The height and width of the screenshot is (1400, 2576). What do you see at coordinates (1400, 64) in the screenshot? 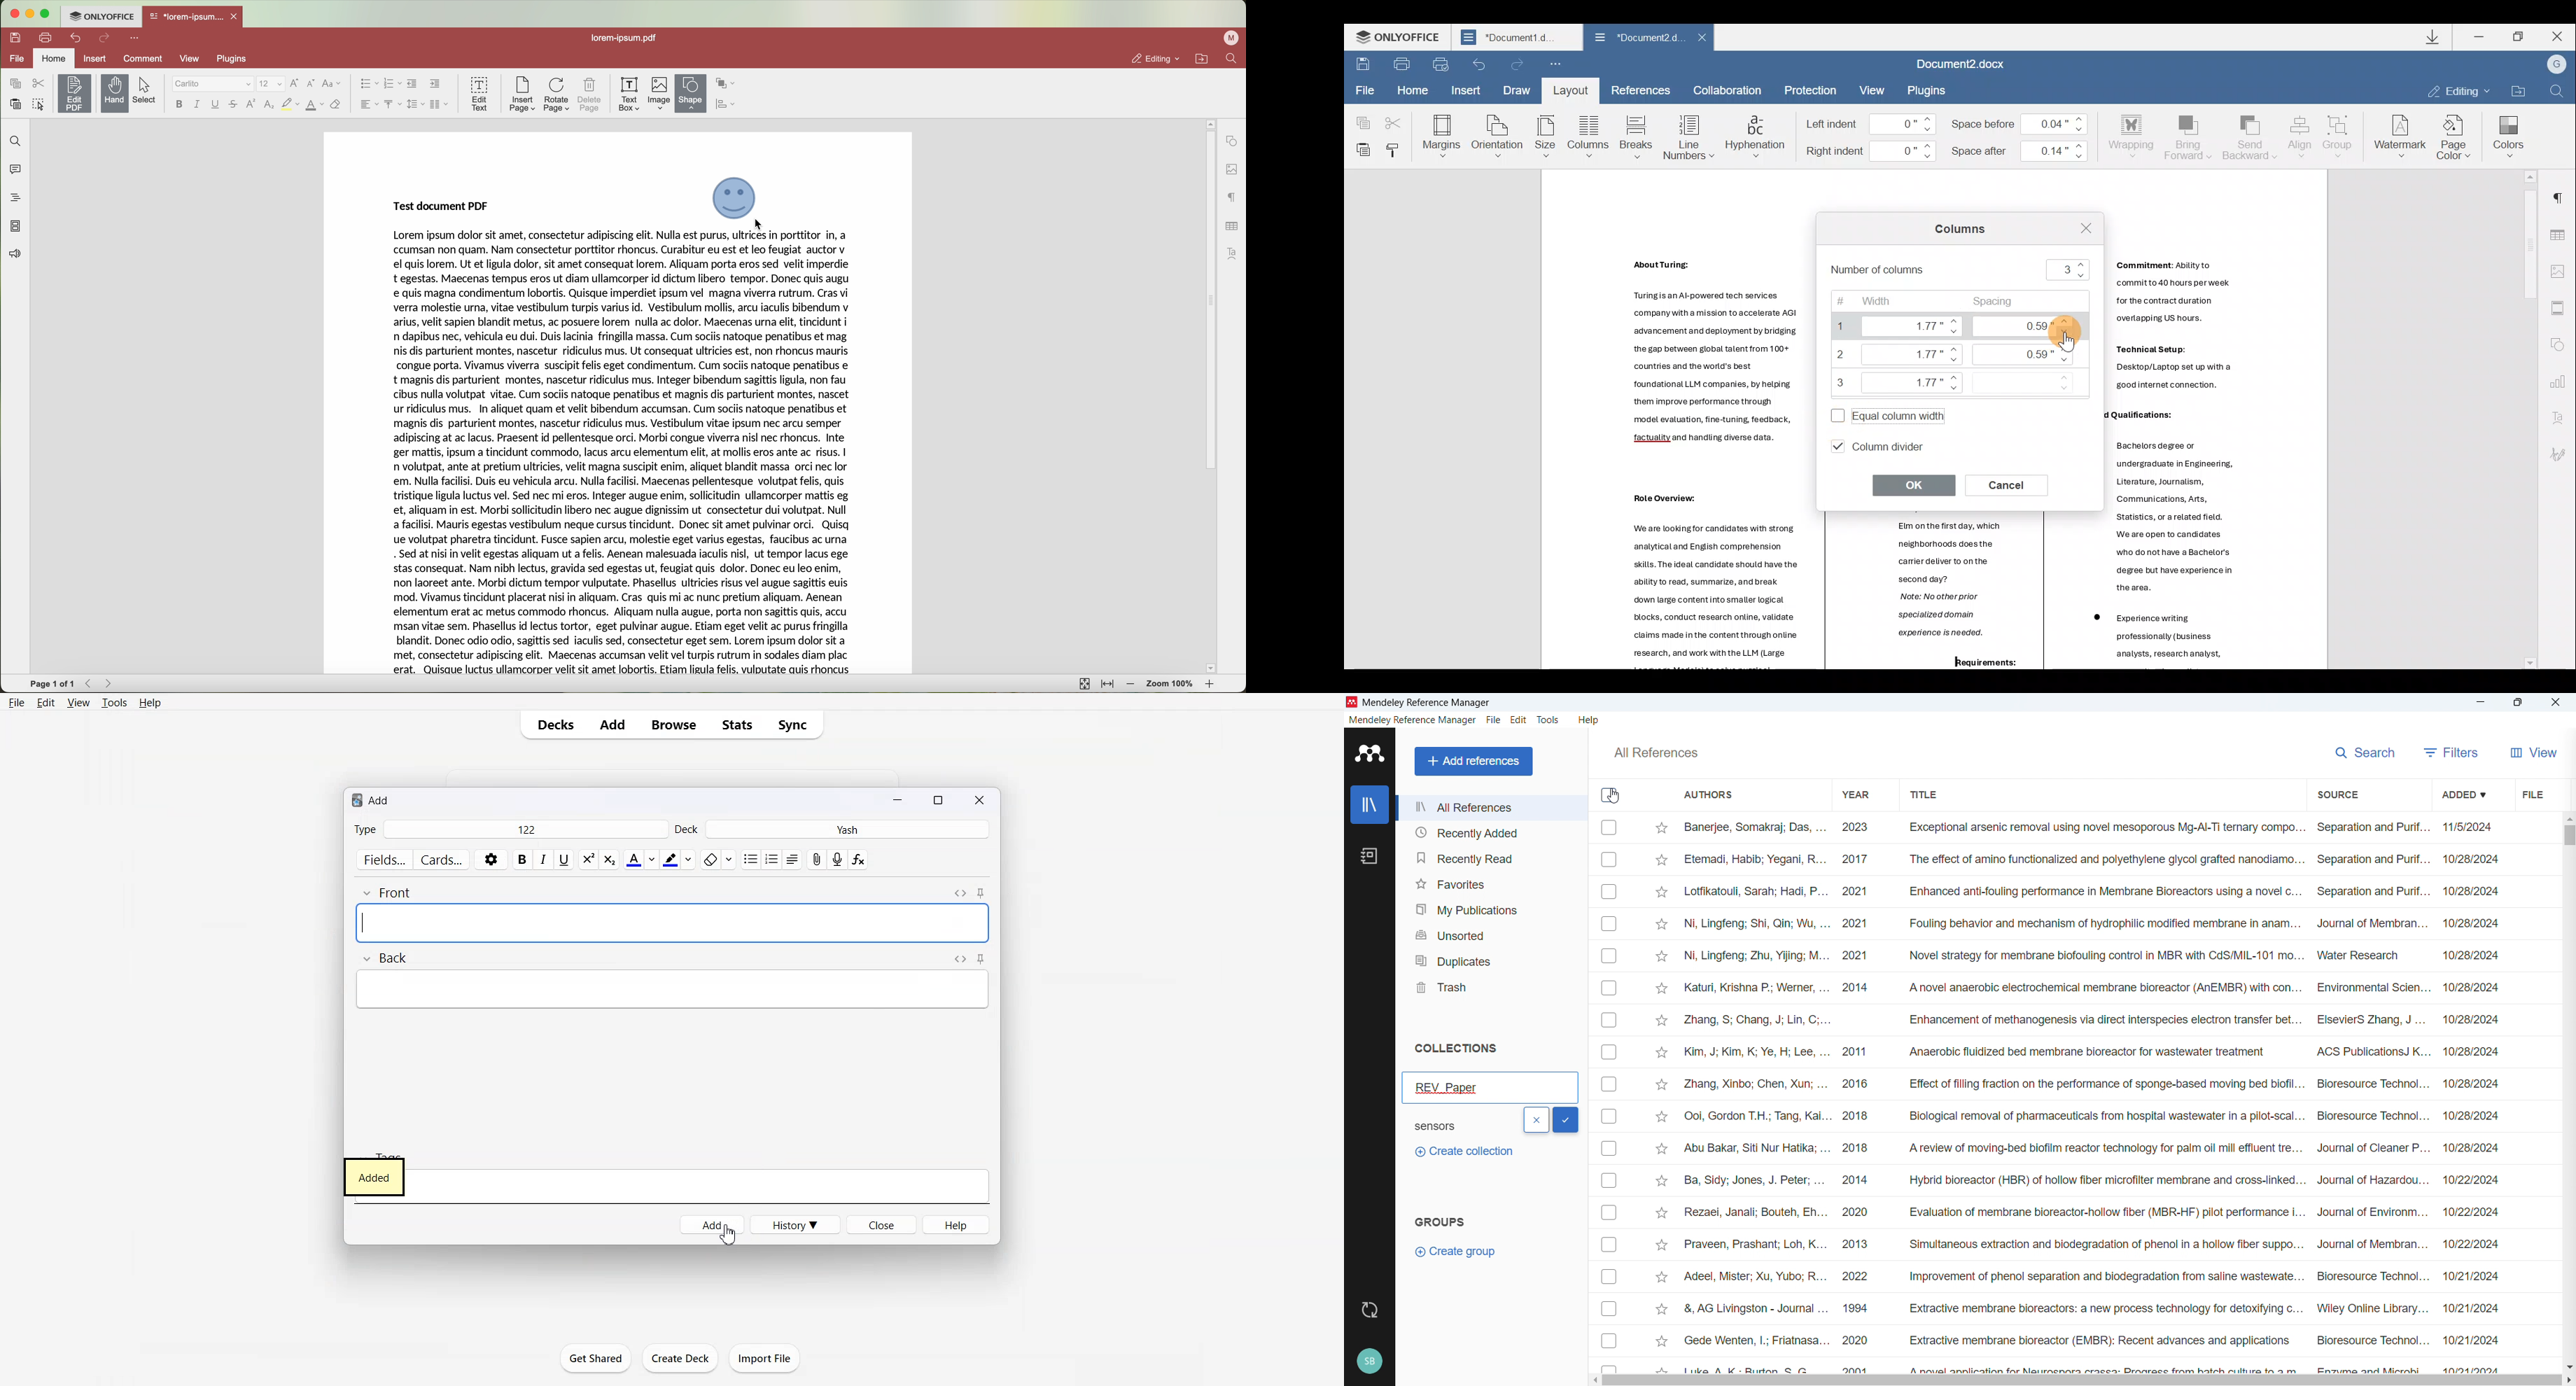
I see `Print file` at bounding box center [1400, 64].